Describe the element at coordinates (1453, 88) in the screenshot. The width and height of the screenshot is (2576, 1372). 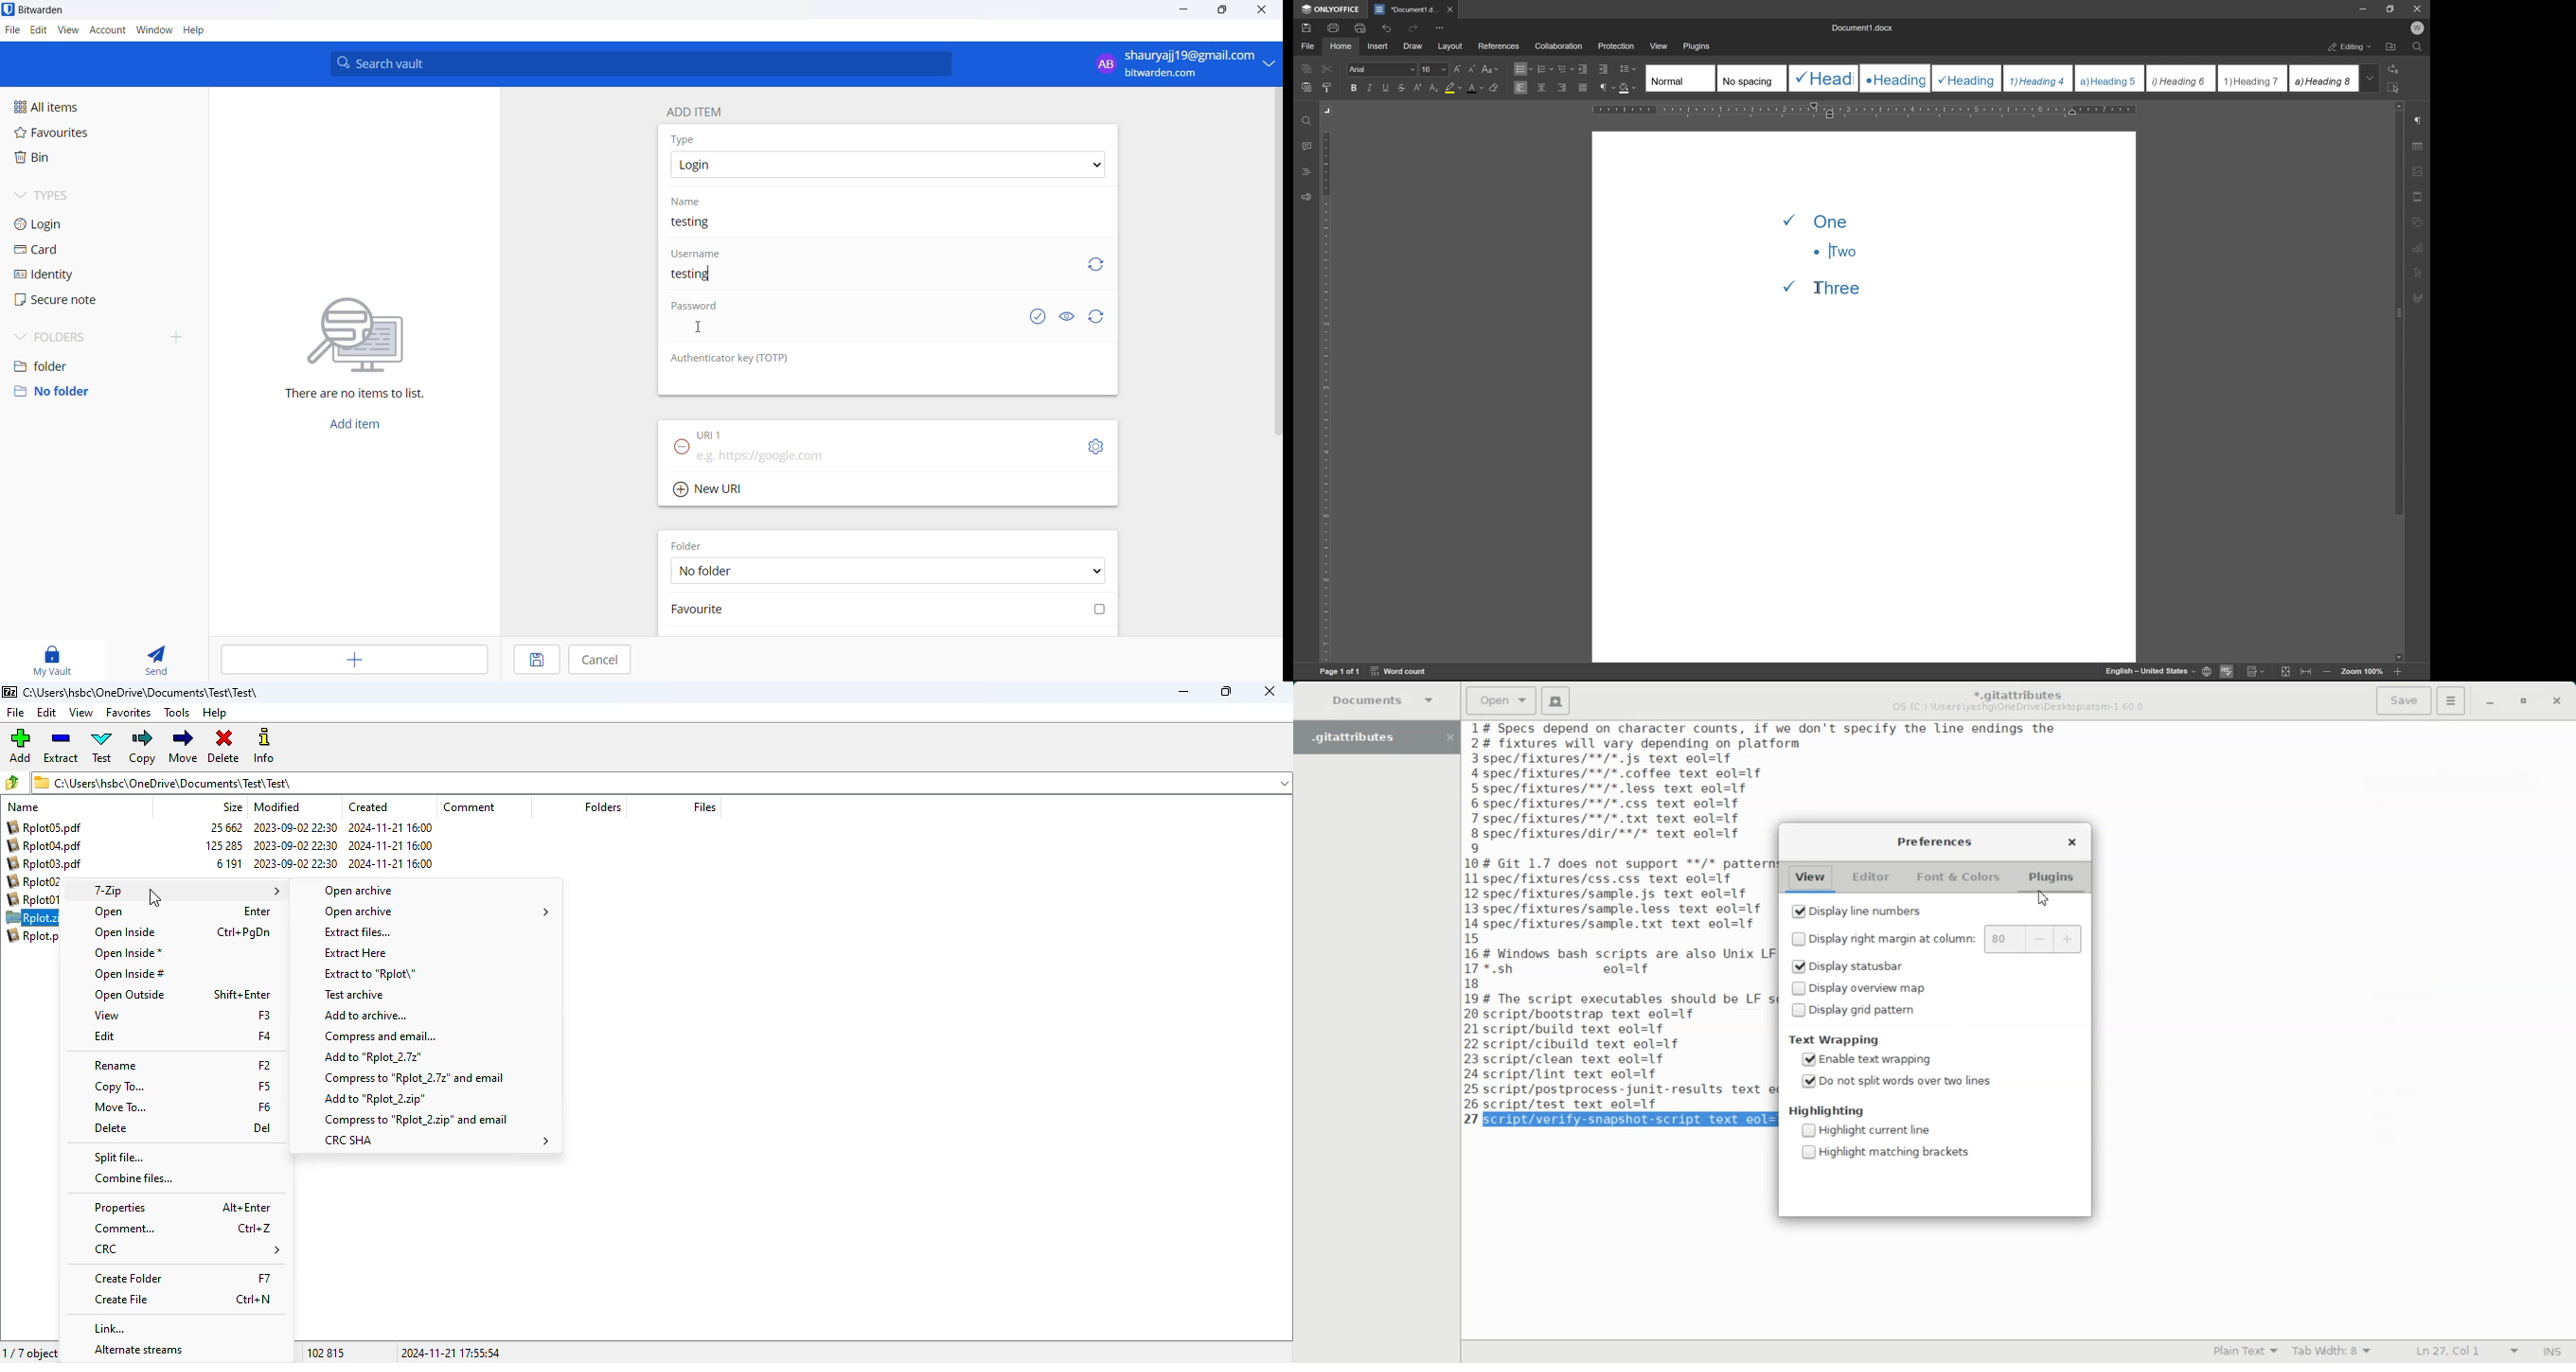
I see `background color` at that location.